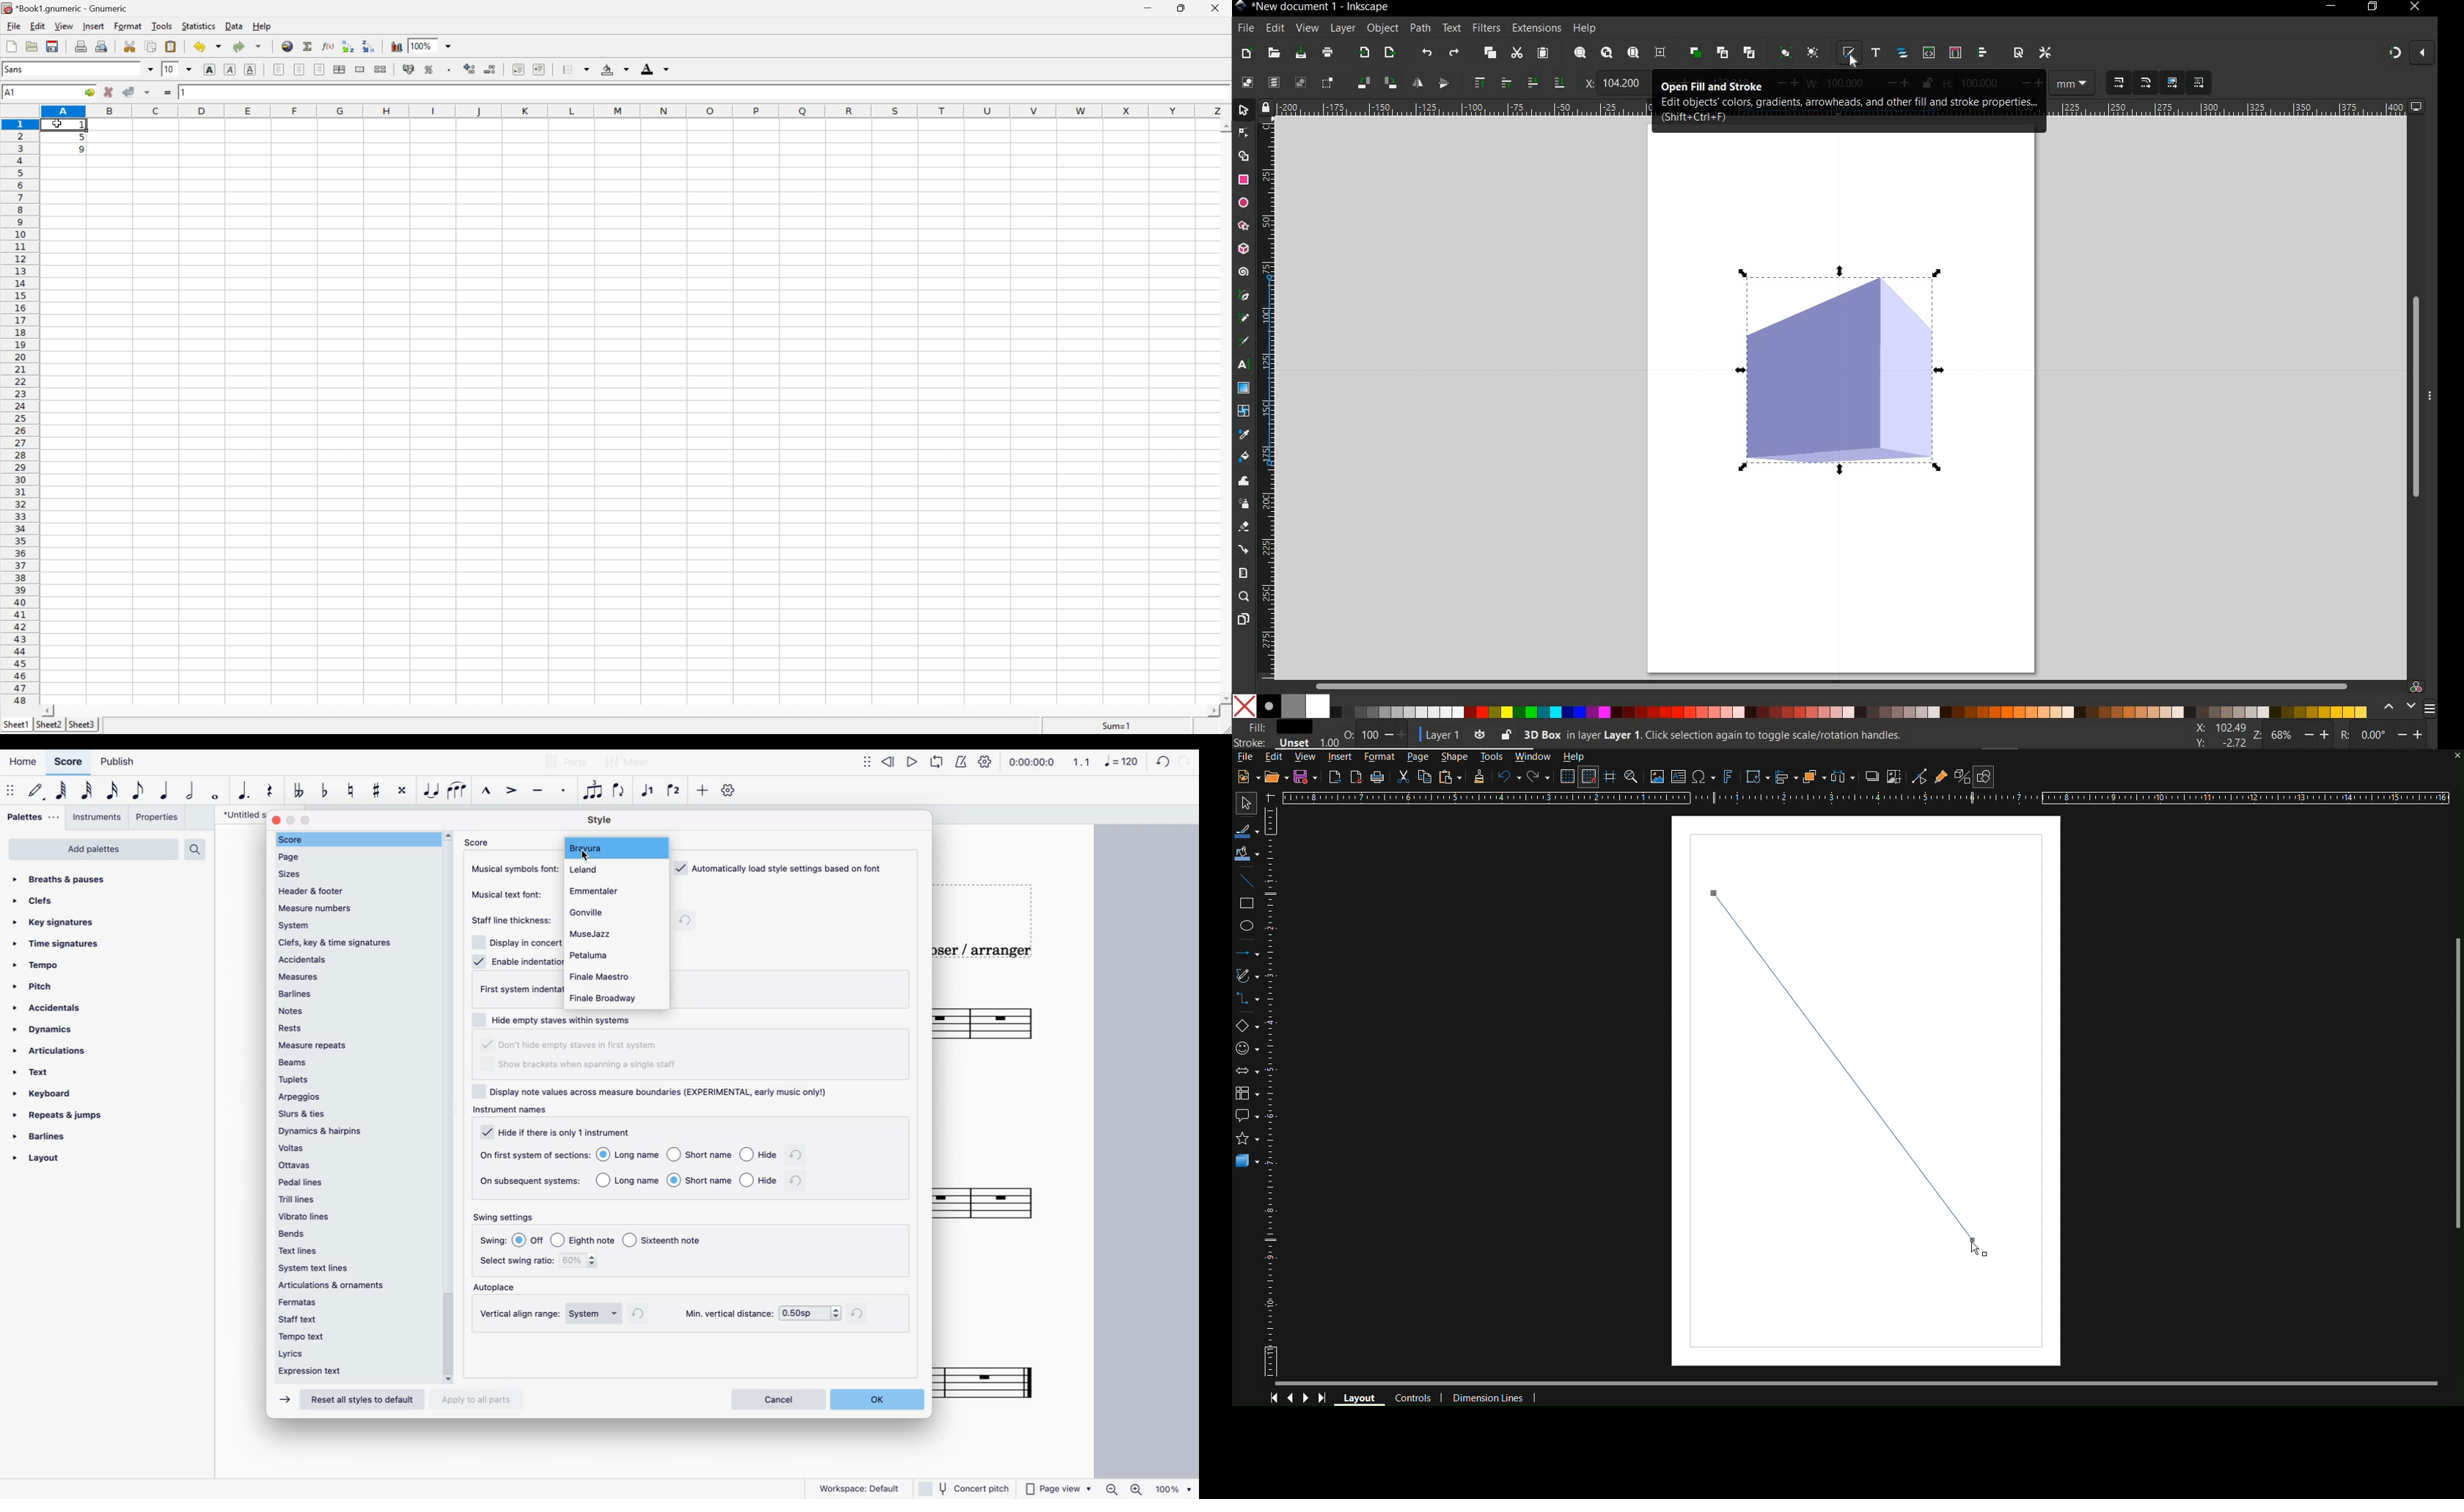 This screenshot has width=2464, height=1512. What do you see at coordinates (1031, 760) in the screenshot?
I see `0:00:00:0` at bounding box center [1031, 760].